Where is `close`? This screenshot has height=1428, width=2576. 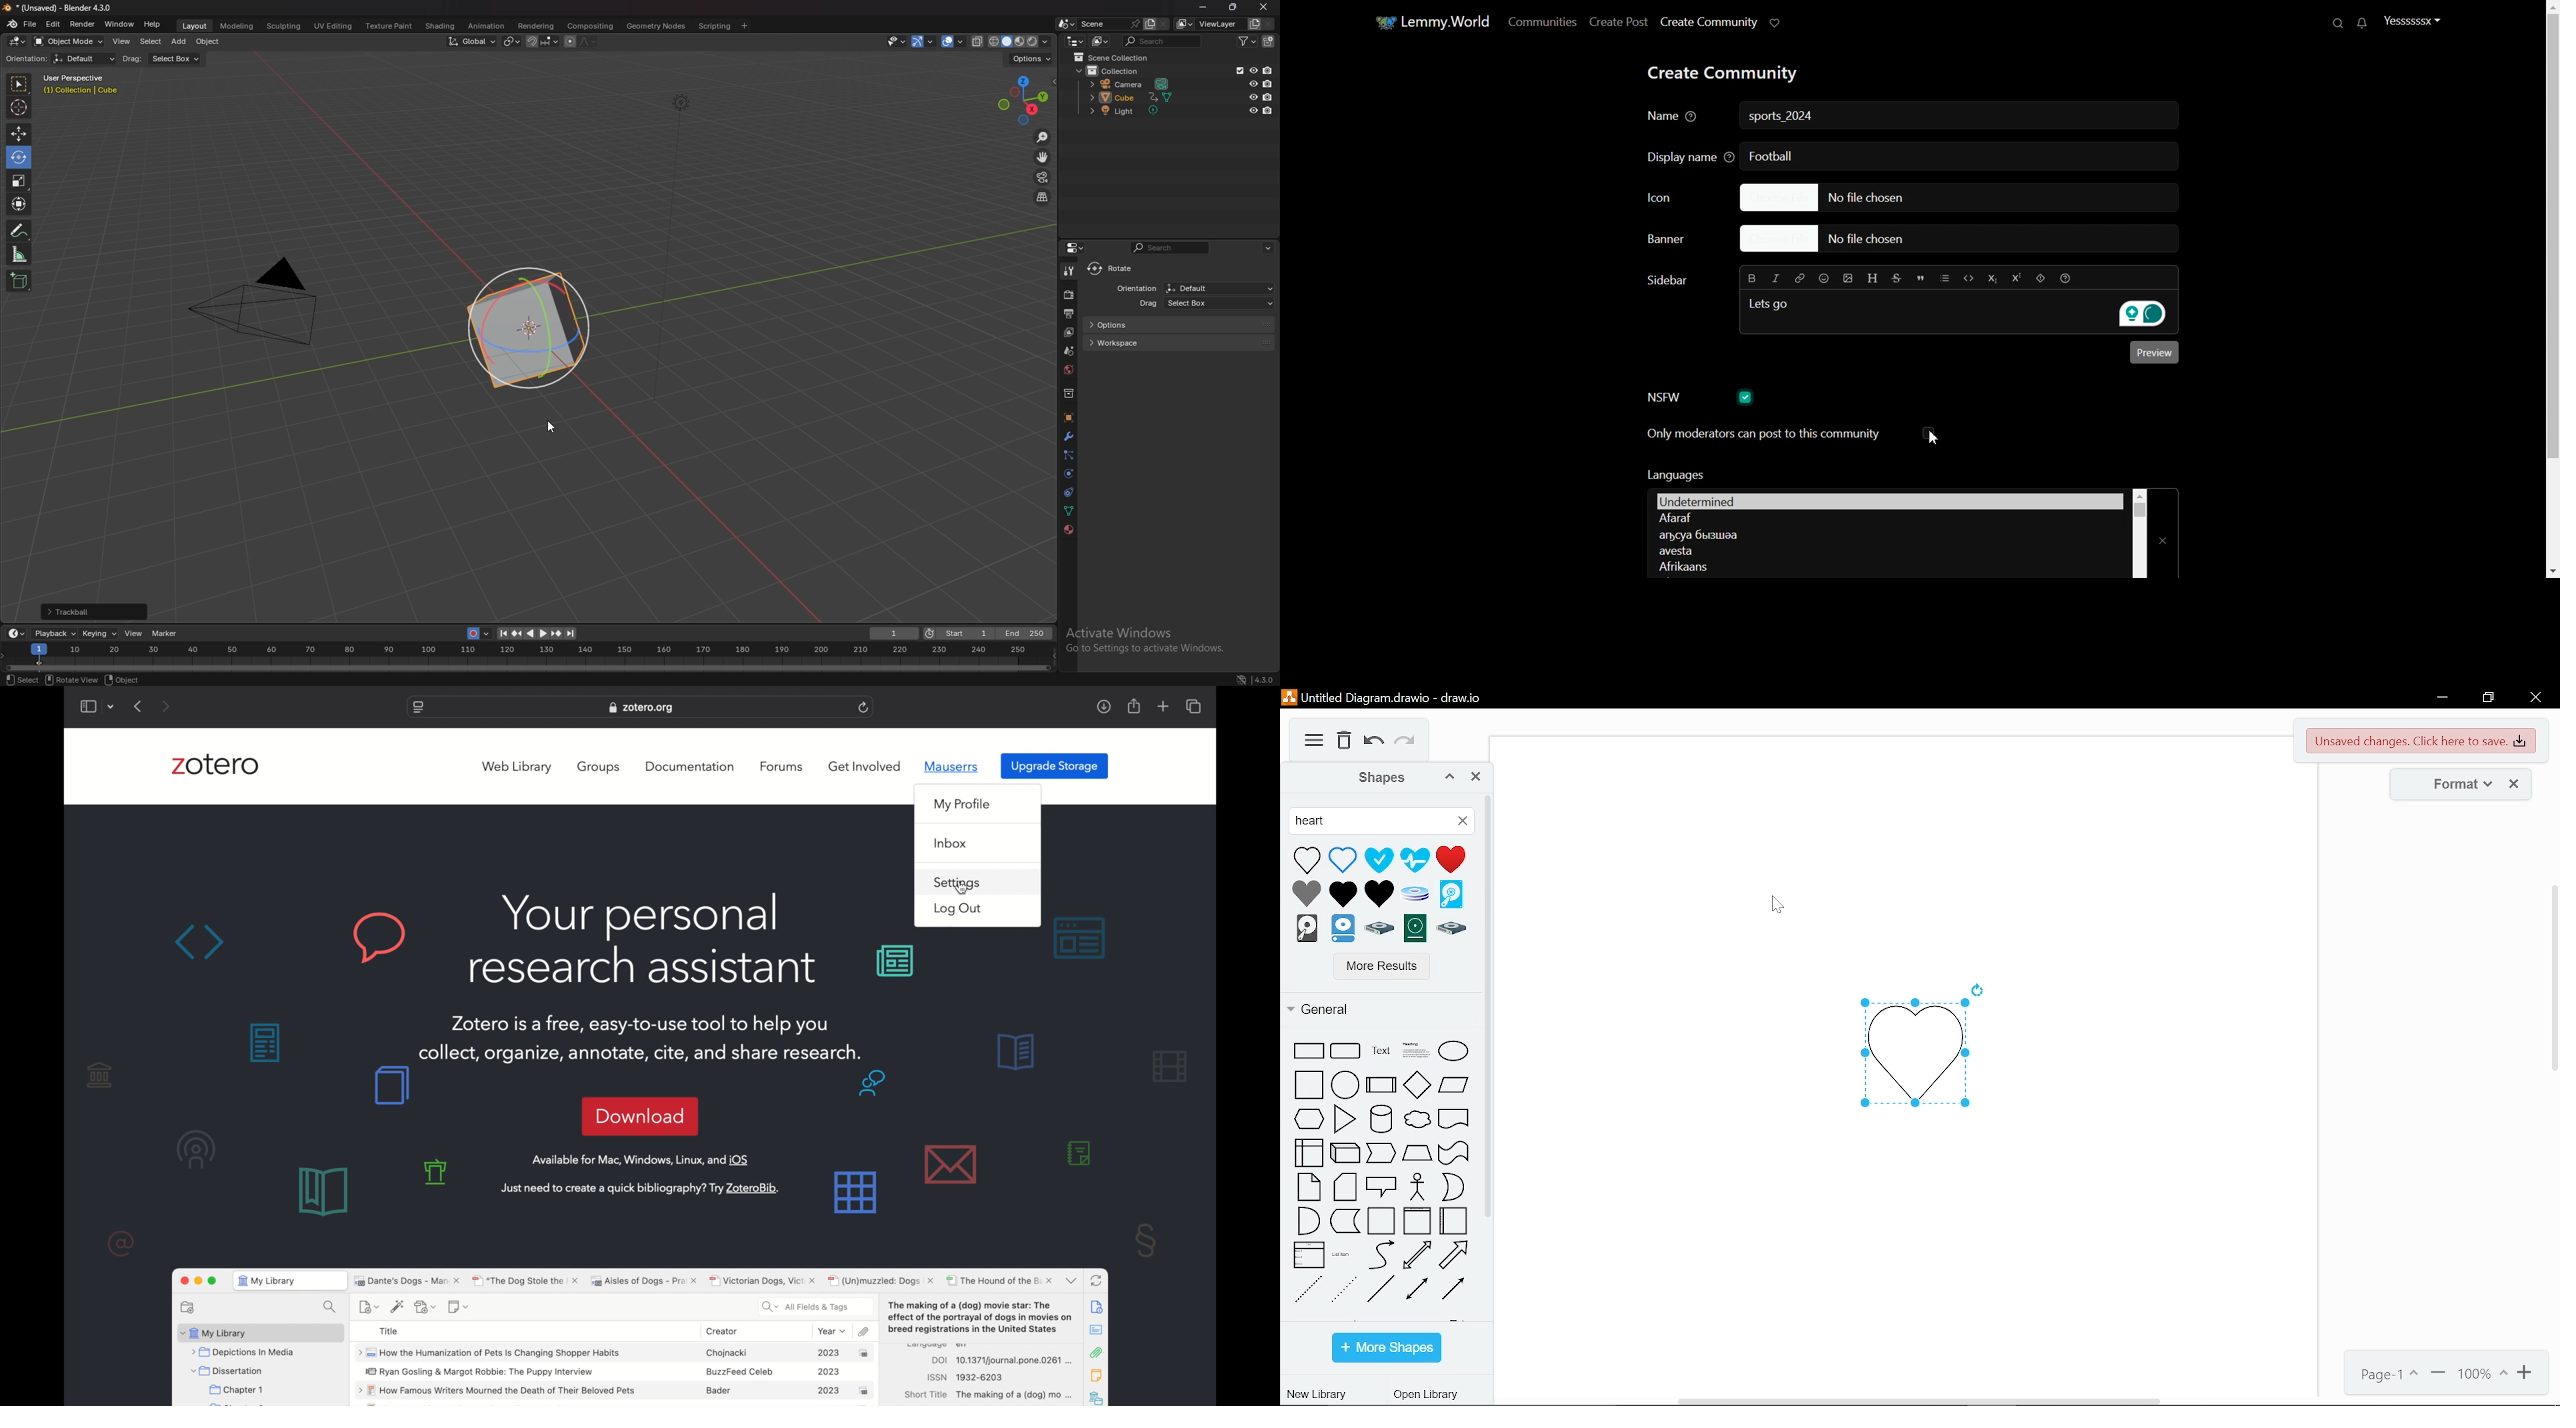 close is located at coordinates (1477, 777).